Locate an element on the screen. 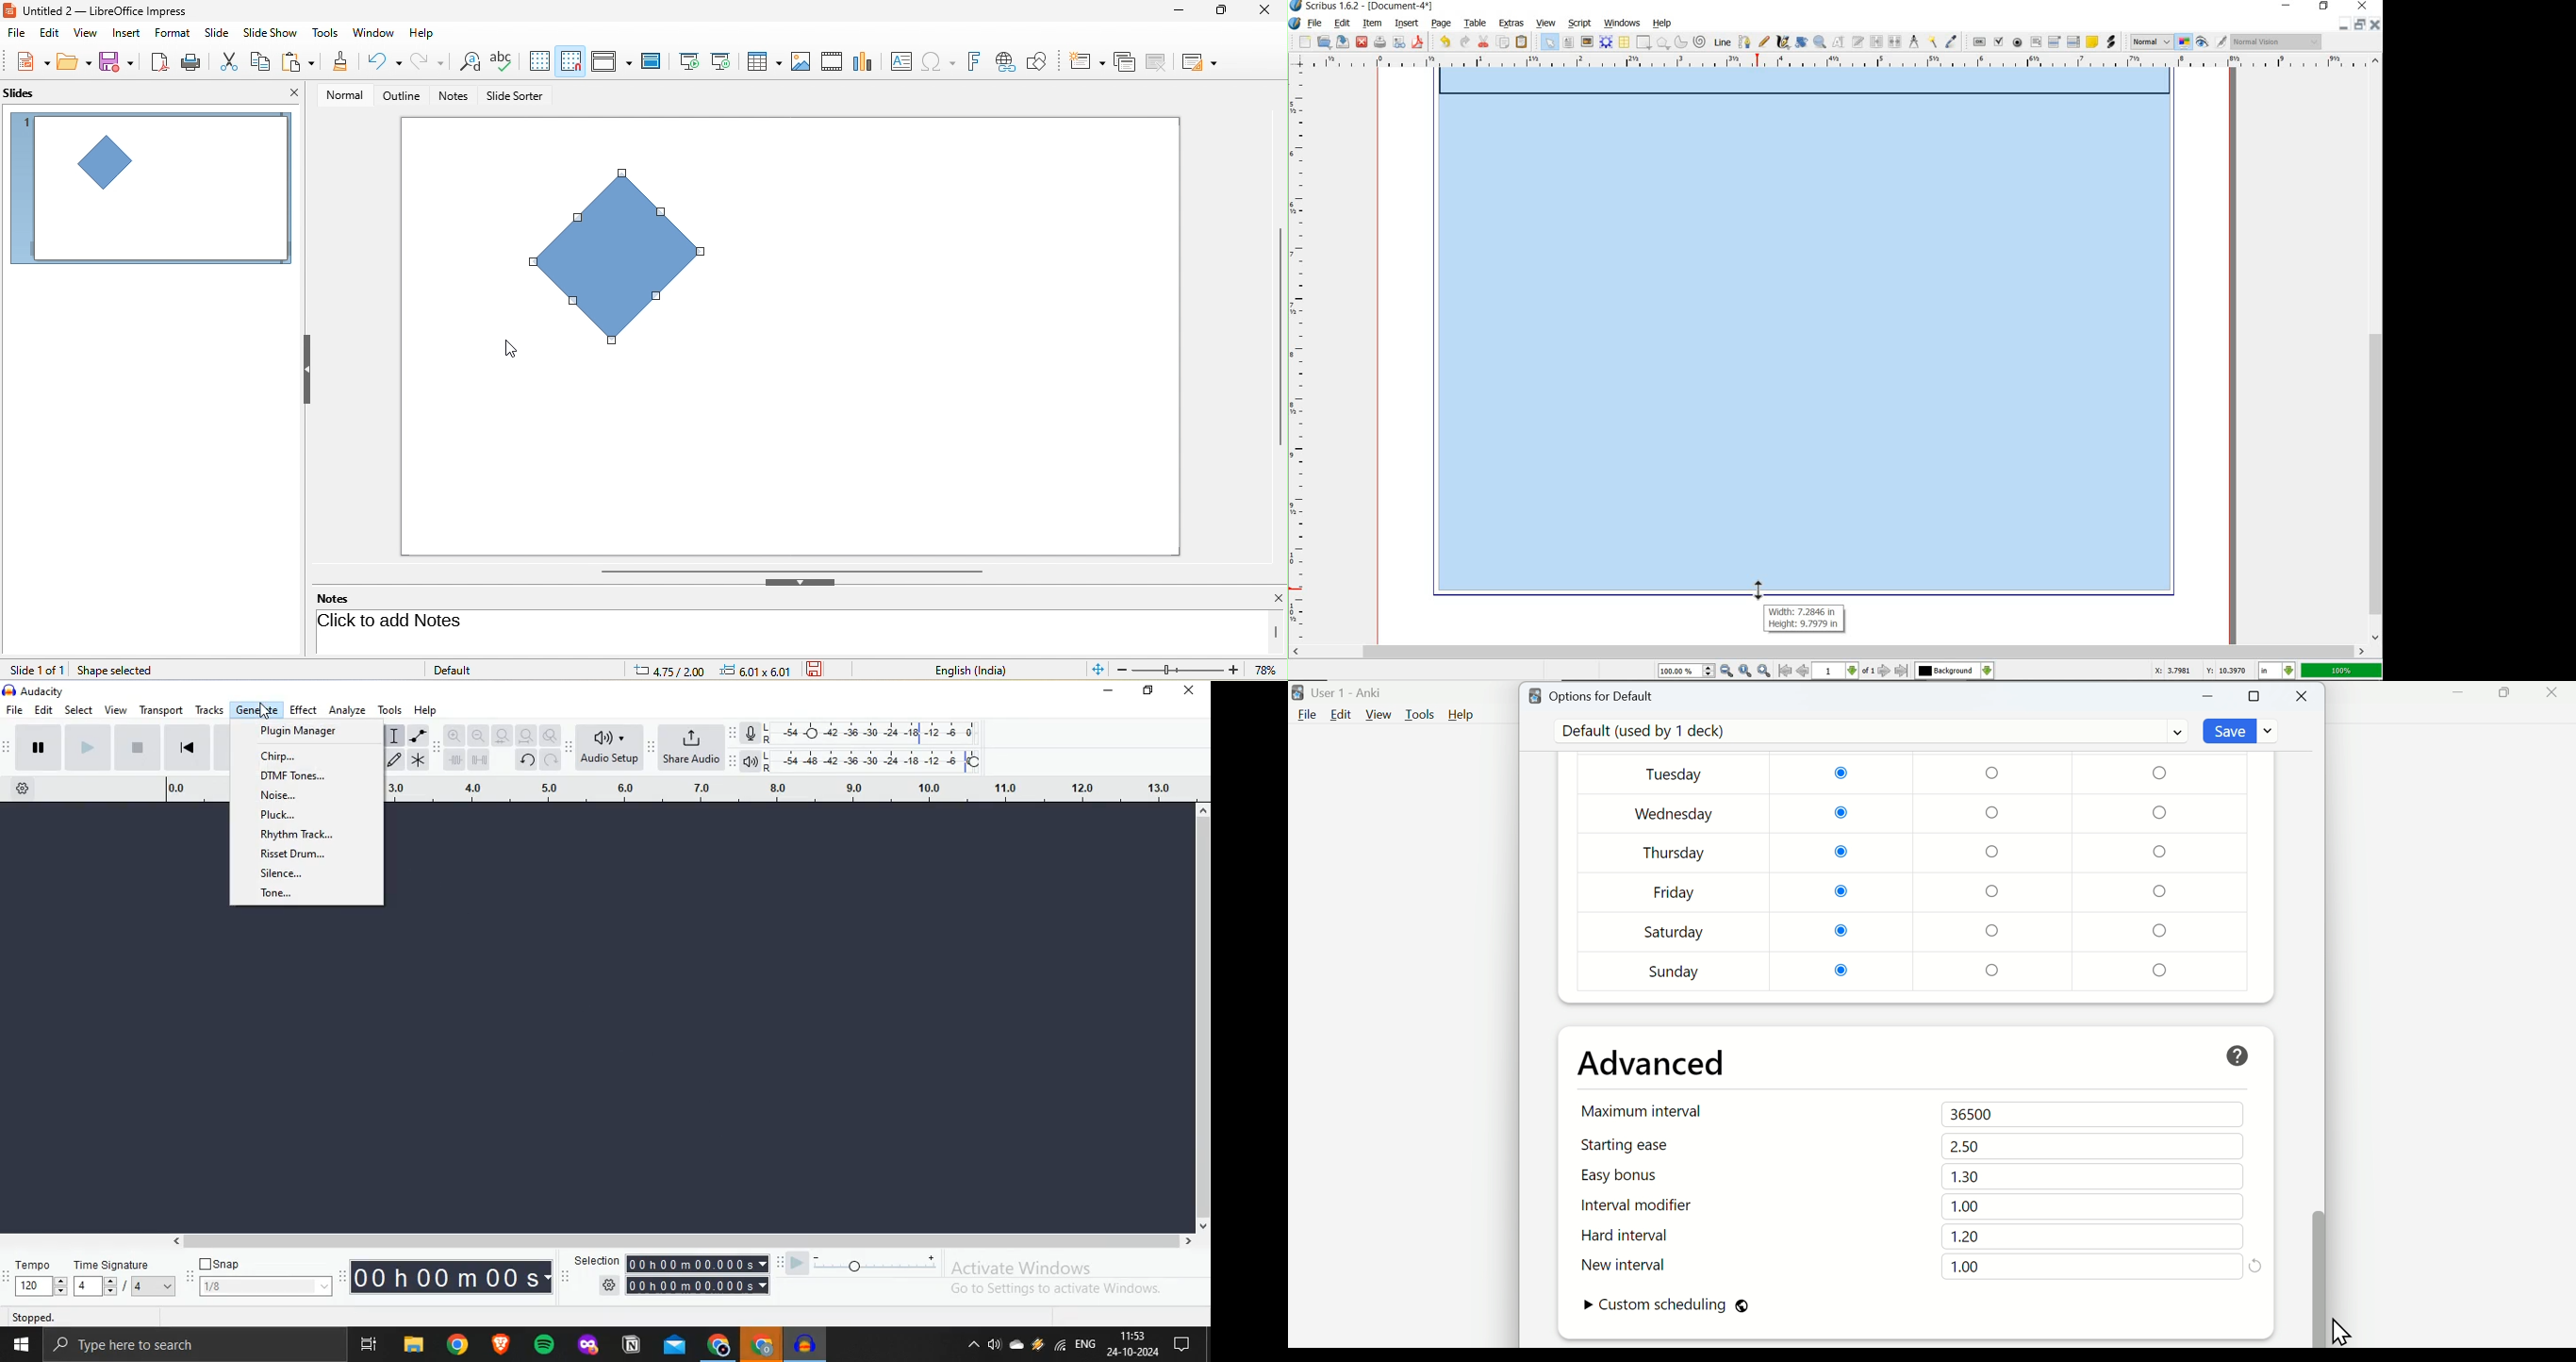 This screenshot has width=2576, height=1372. in is located at coordinates (2278, 671).